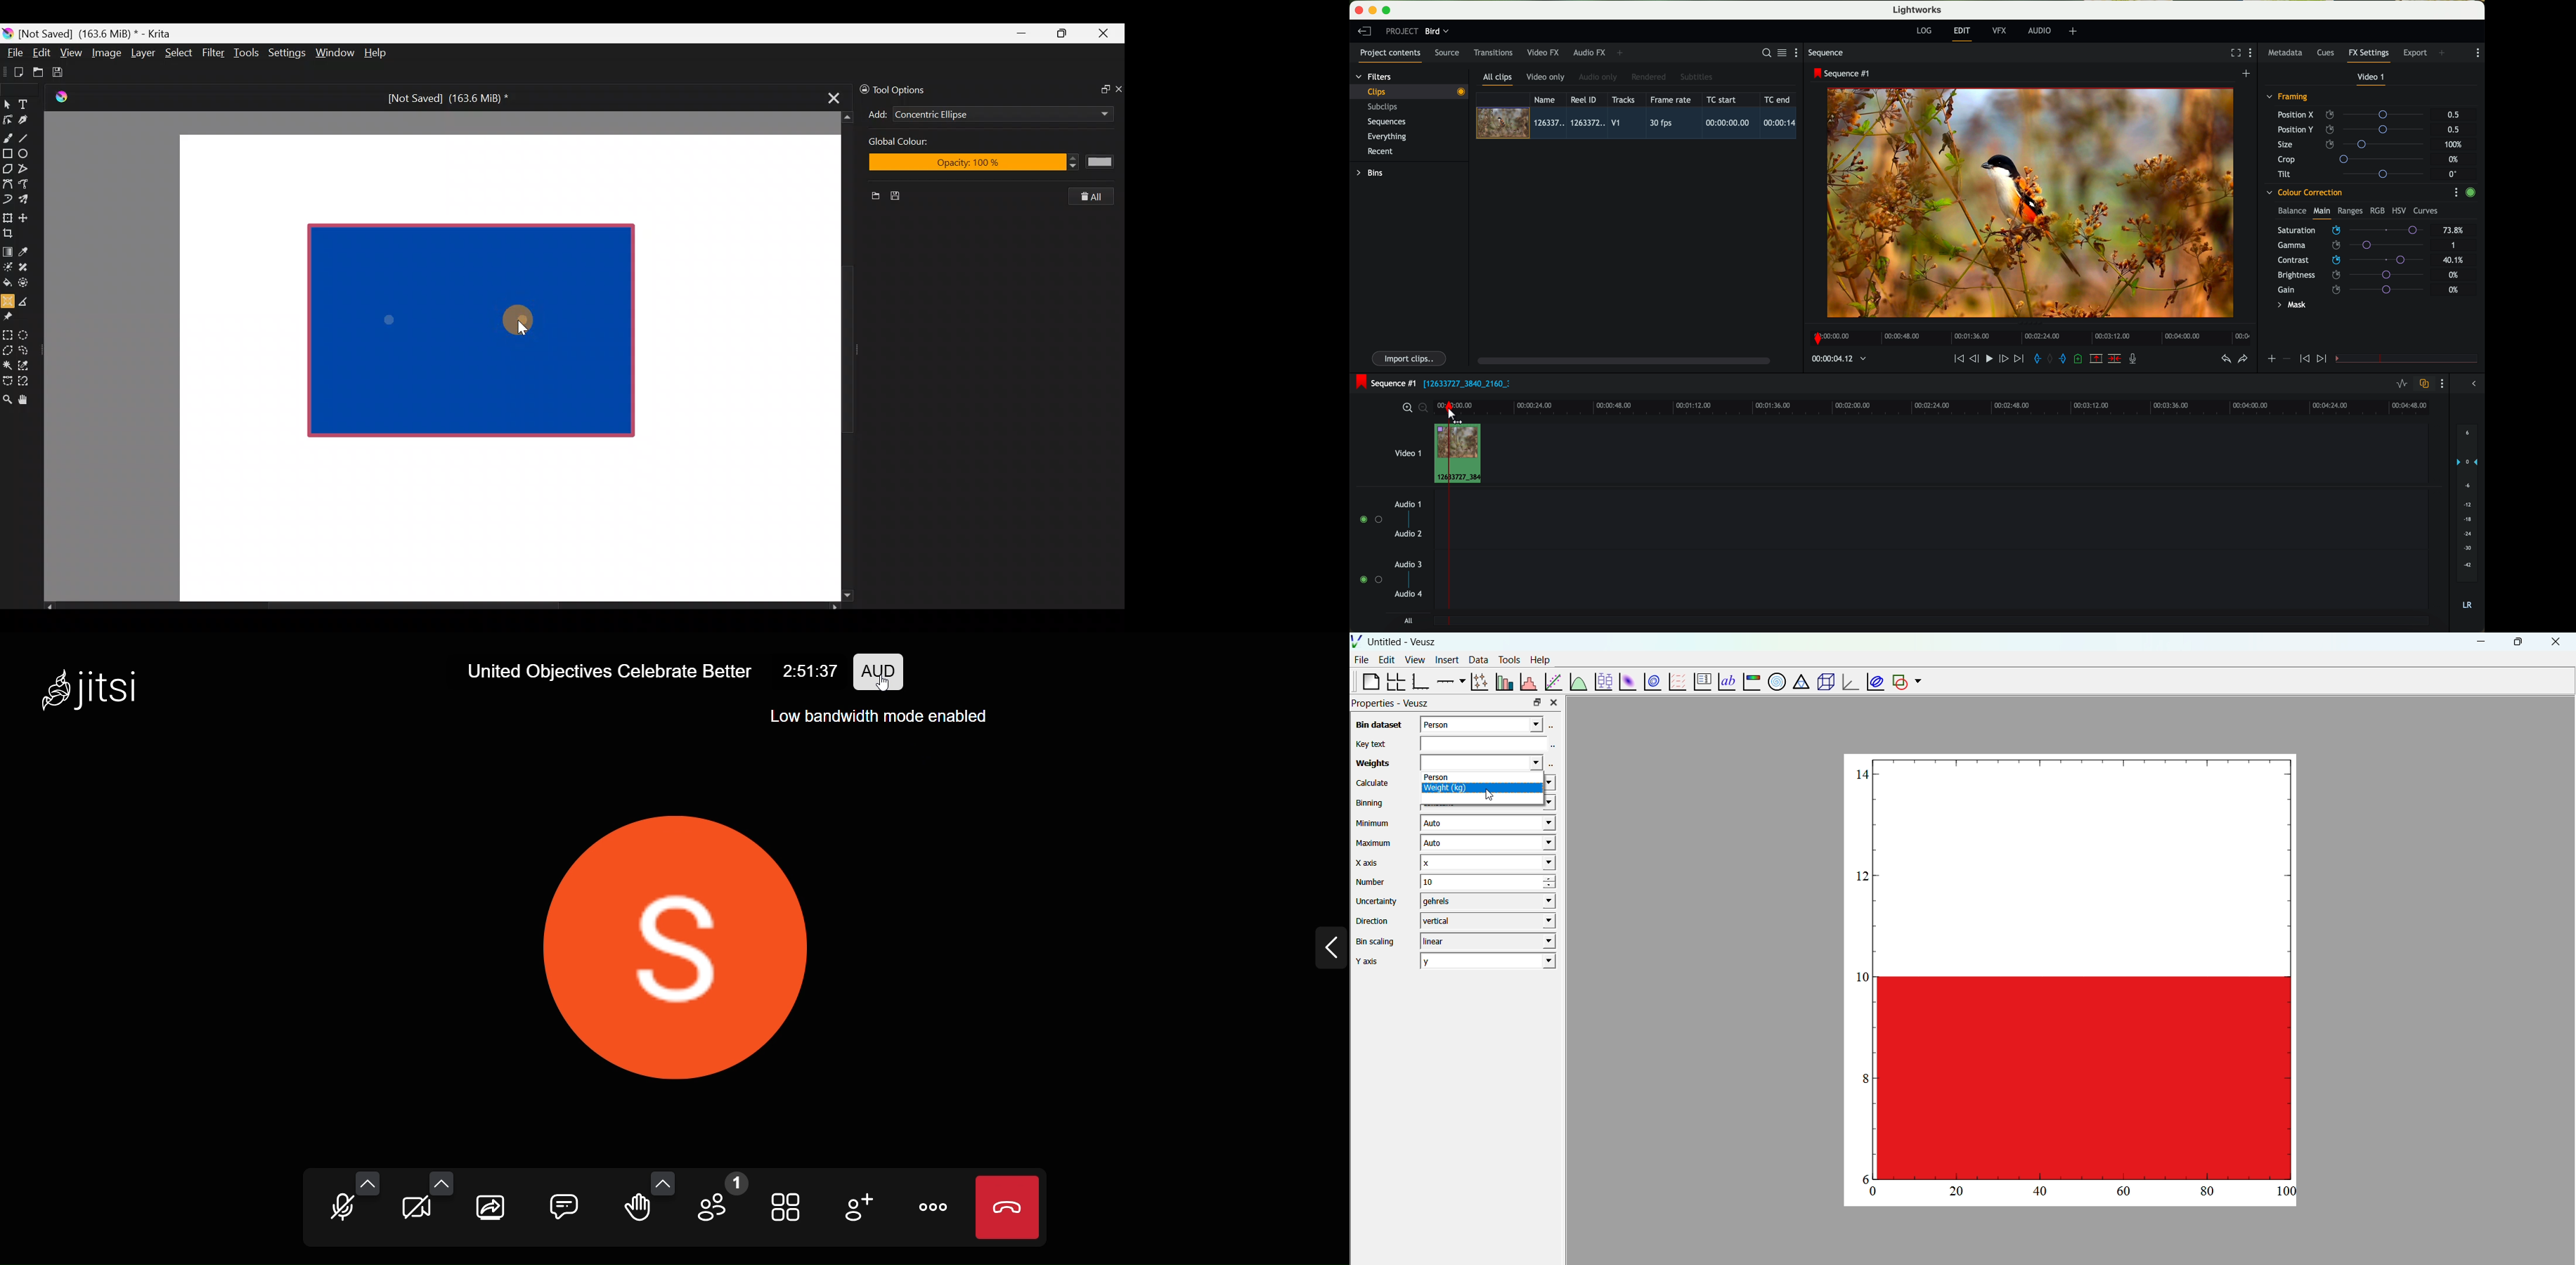 The height and width of the screenshot is (1288, 2576). Describe the element at coordinates (520, 317) in the screenshot. I see `Cursor` at that location.